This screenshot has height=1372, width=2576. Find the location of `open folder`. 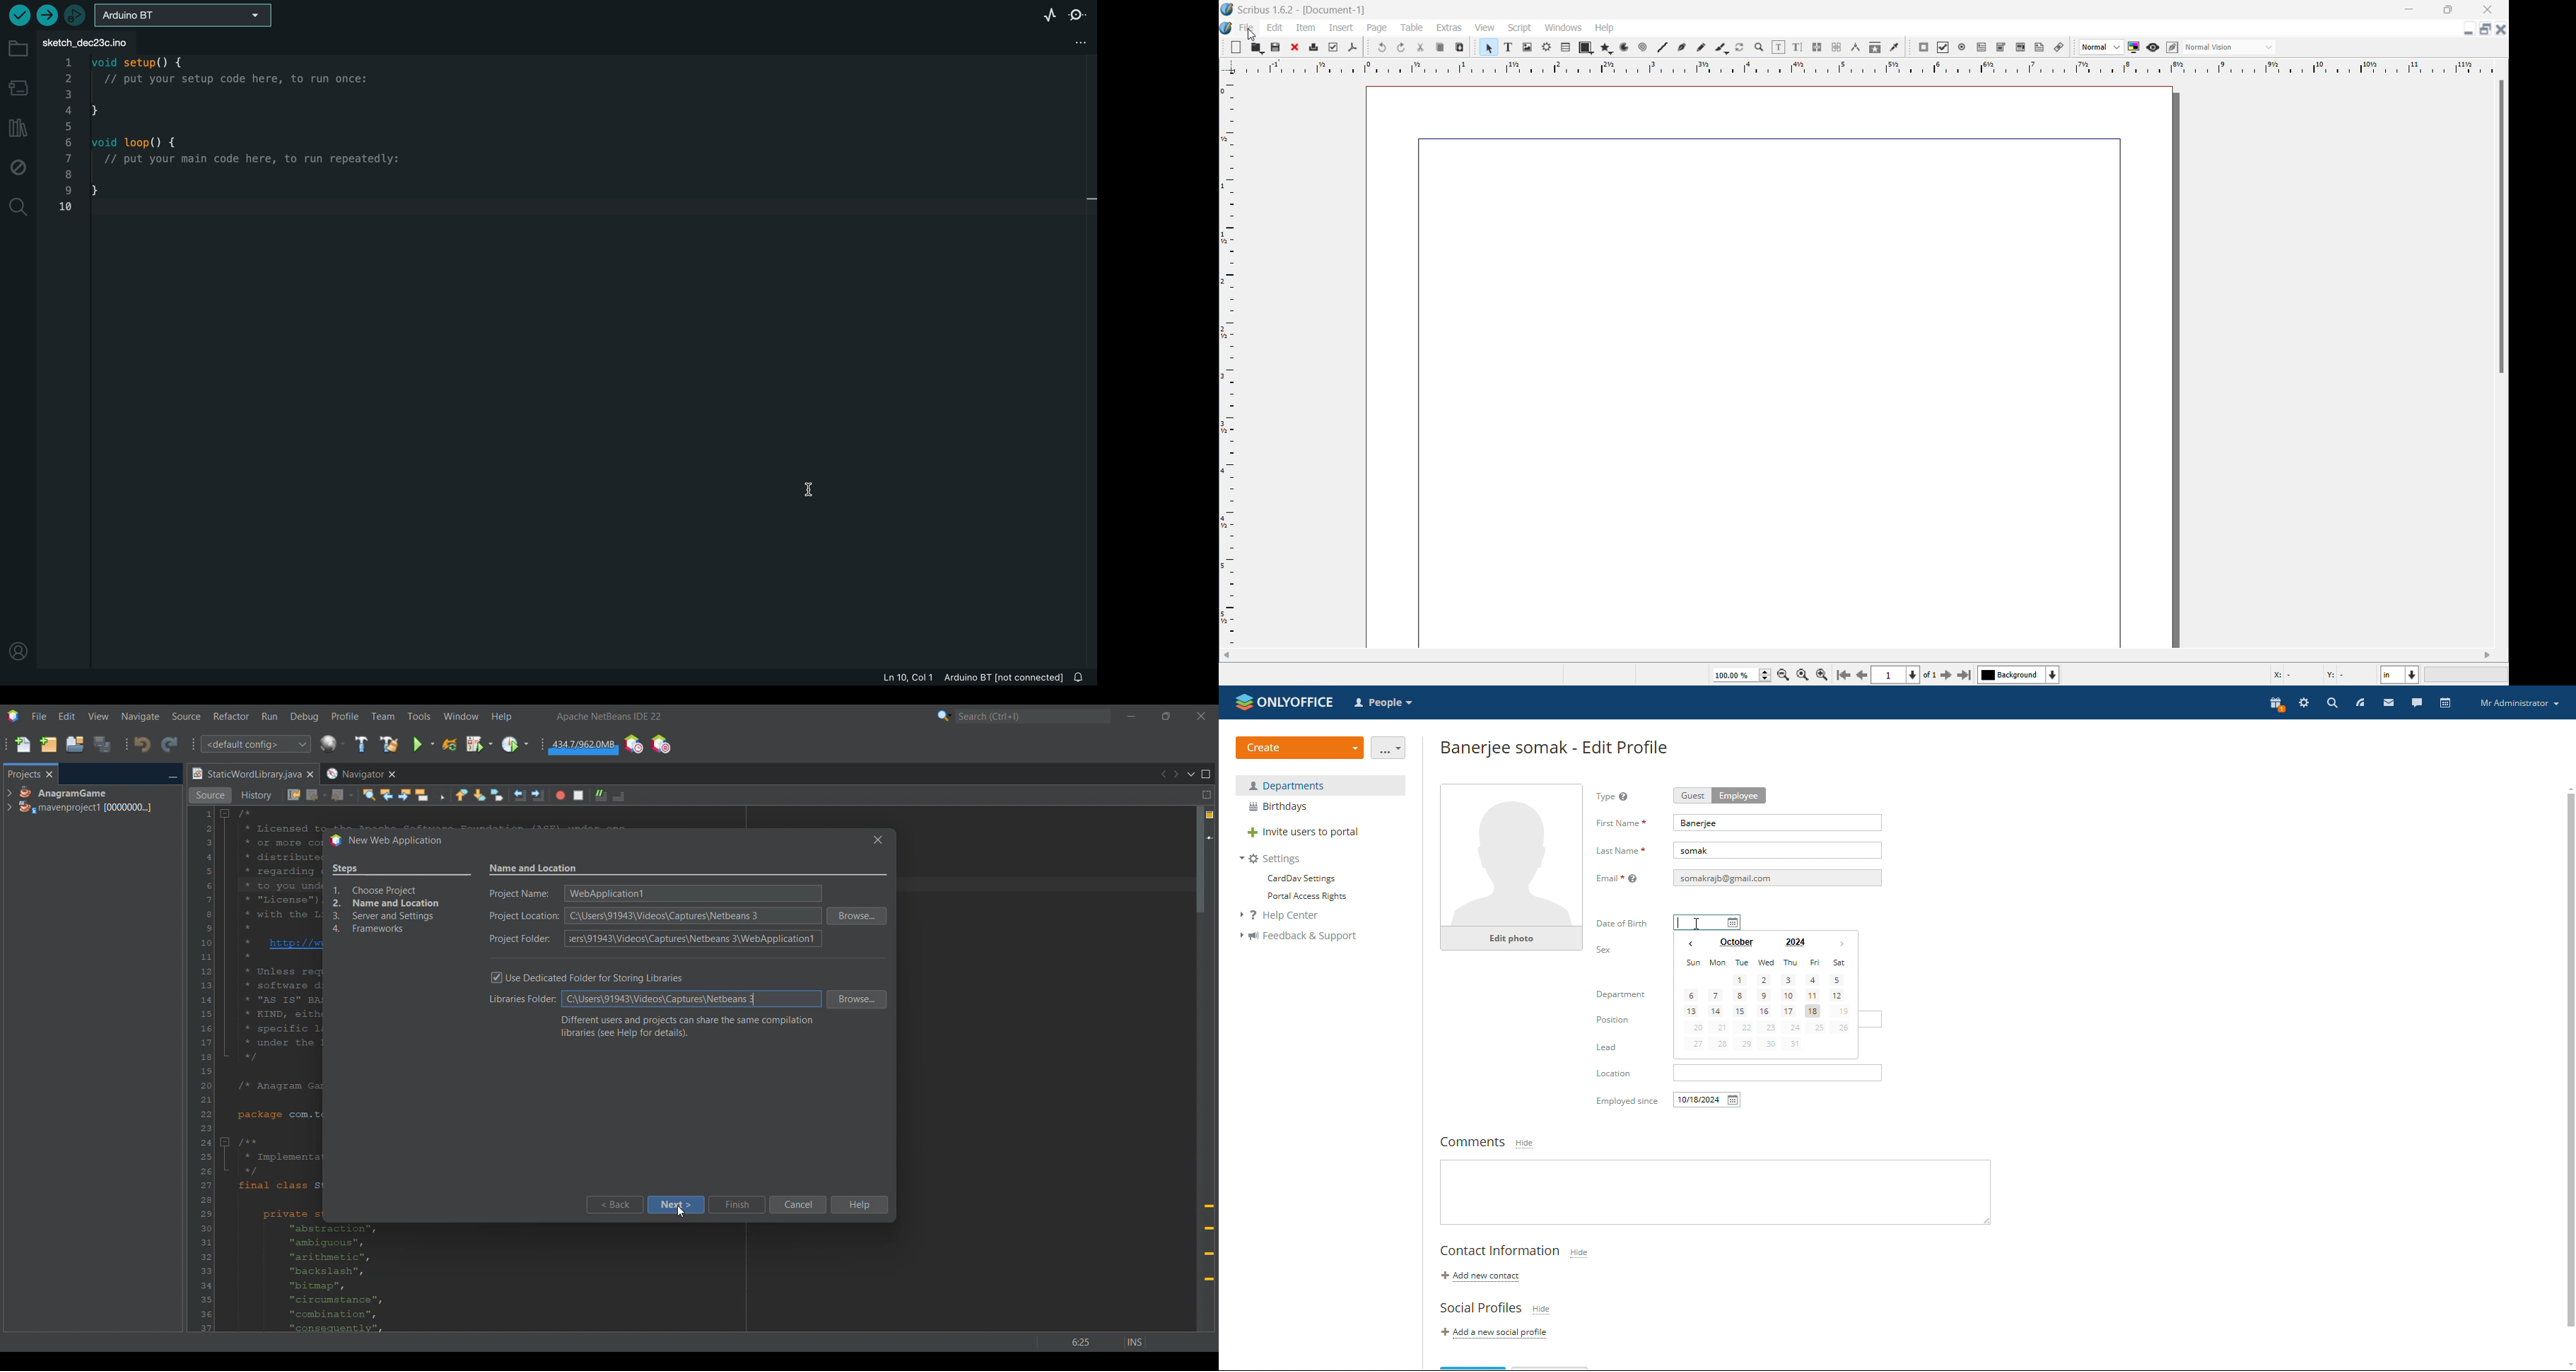

open folder is located at coordinates (1256, 48).